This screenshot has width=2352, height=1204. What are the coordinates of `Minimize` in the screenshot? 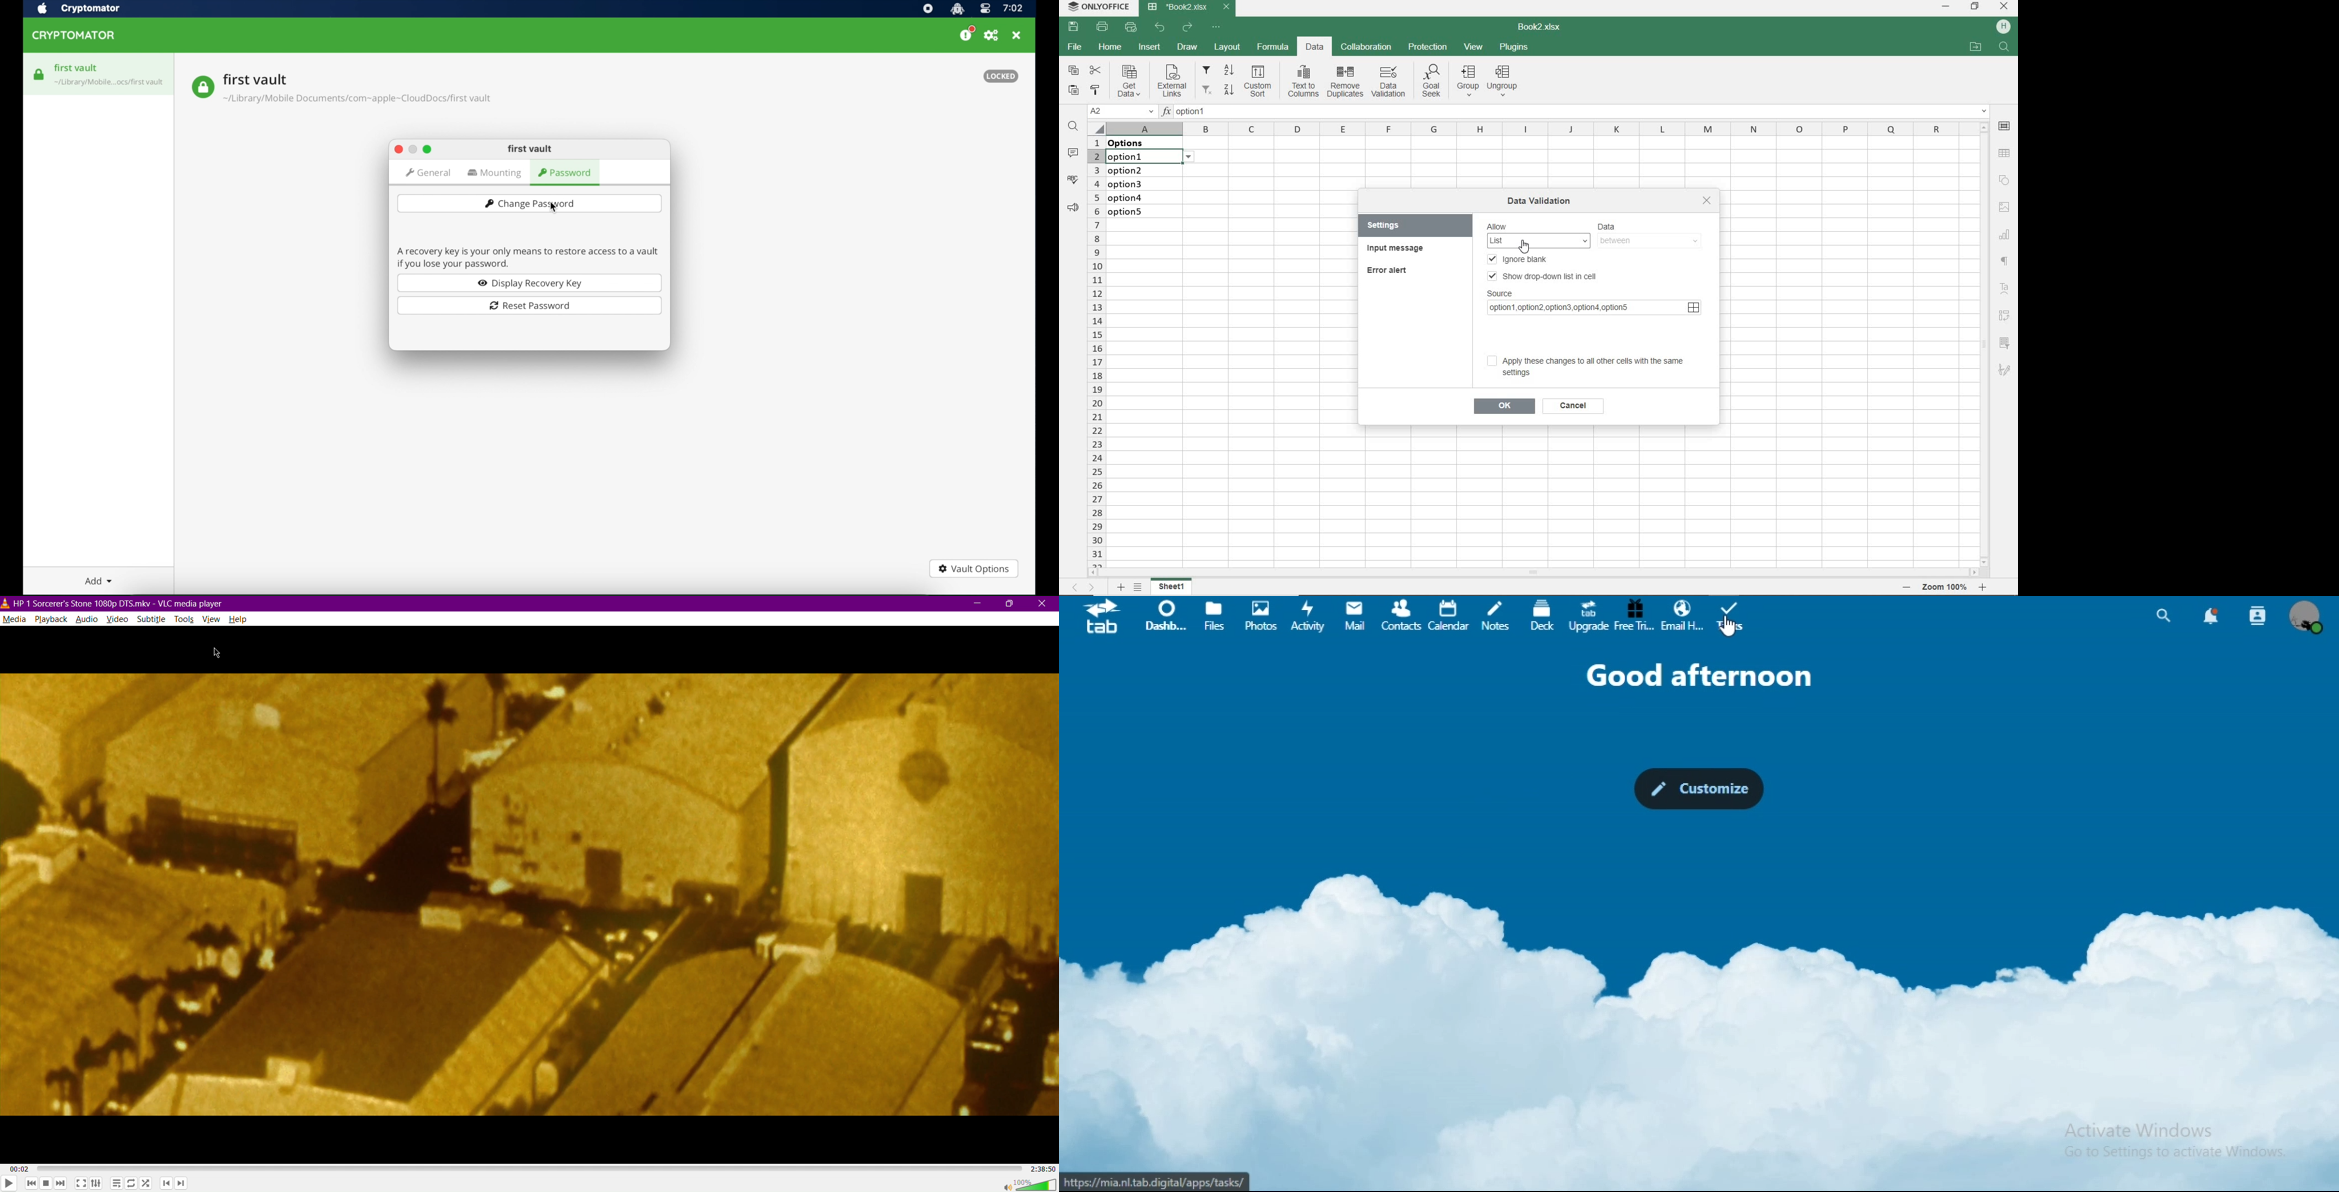 It's located at (976, 603).